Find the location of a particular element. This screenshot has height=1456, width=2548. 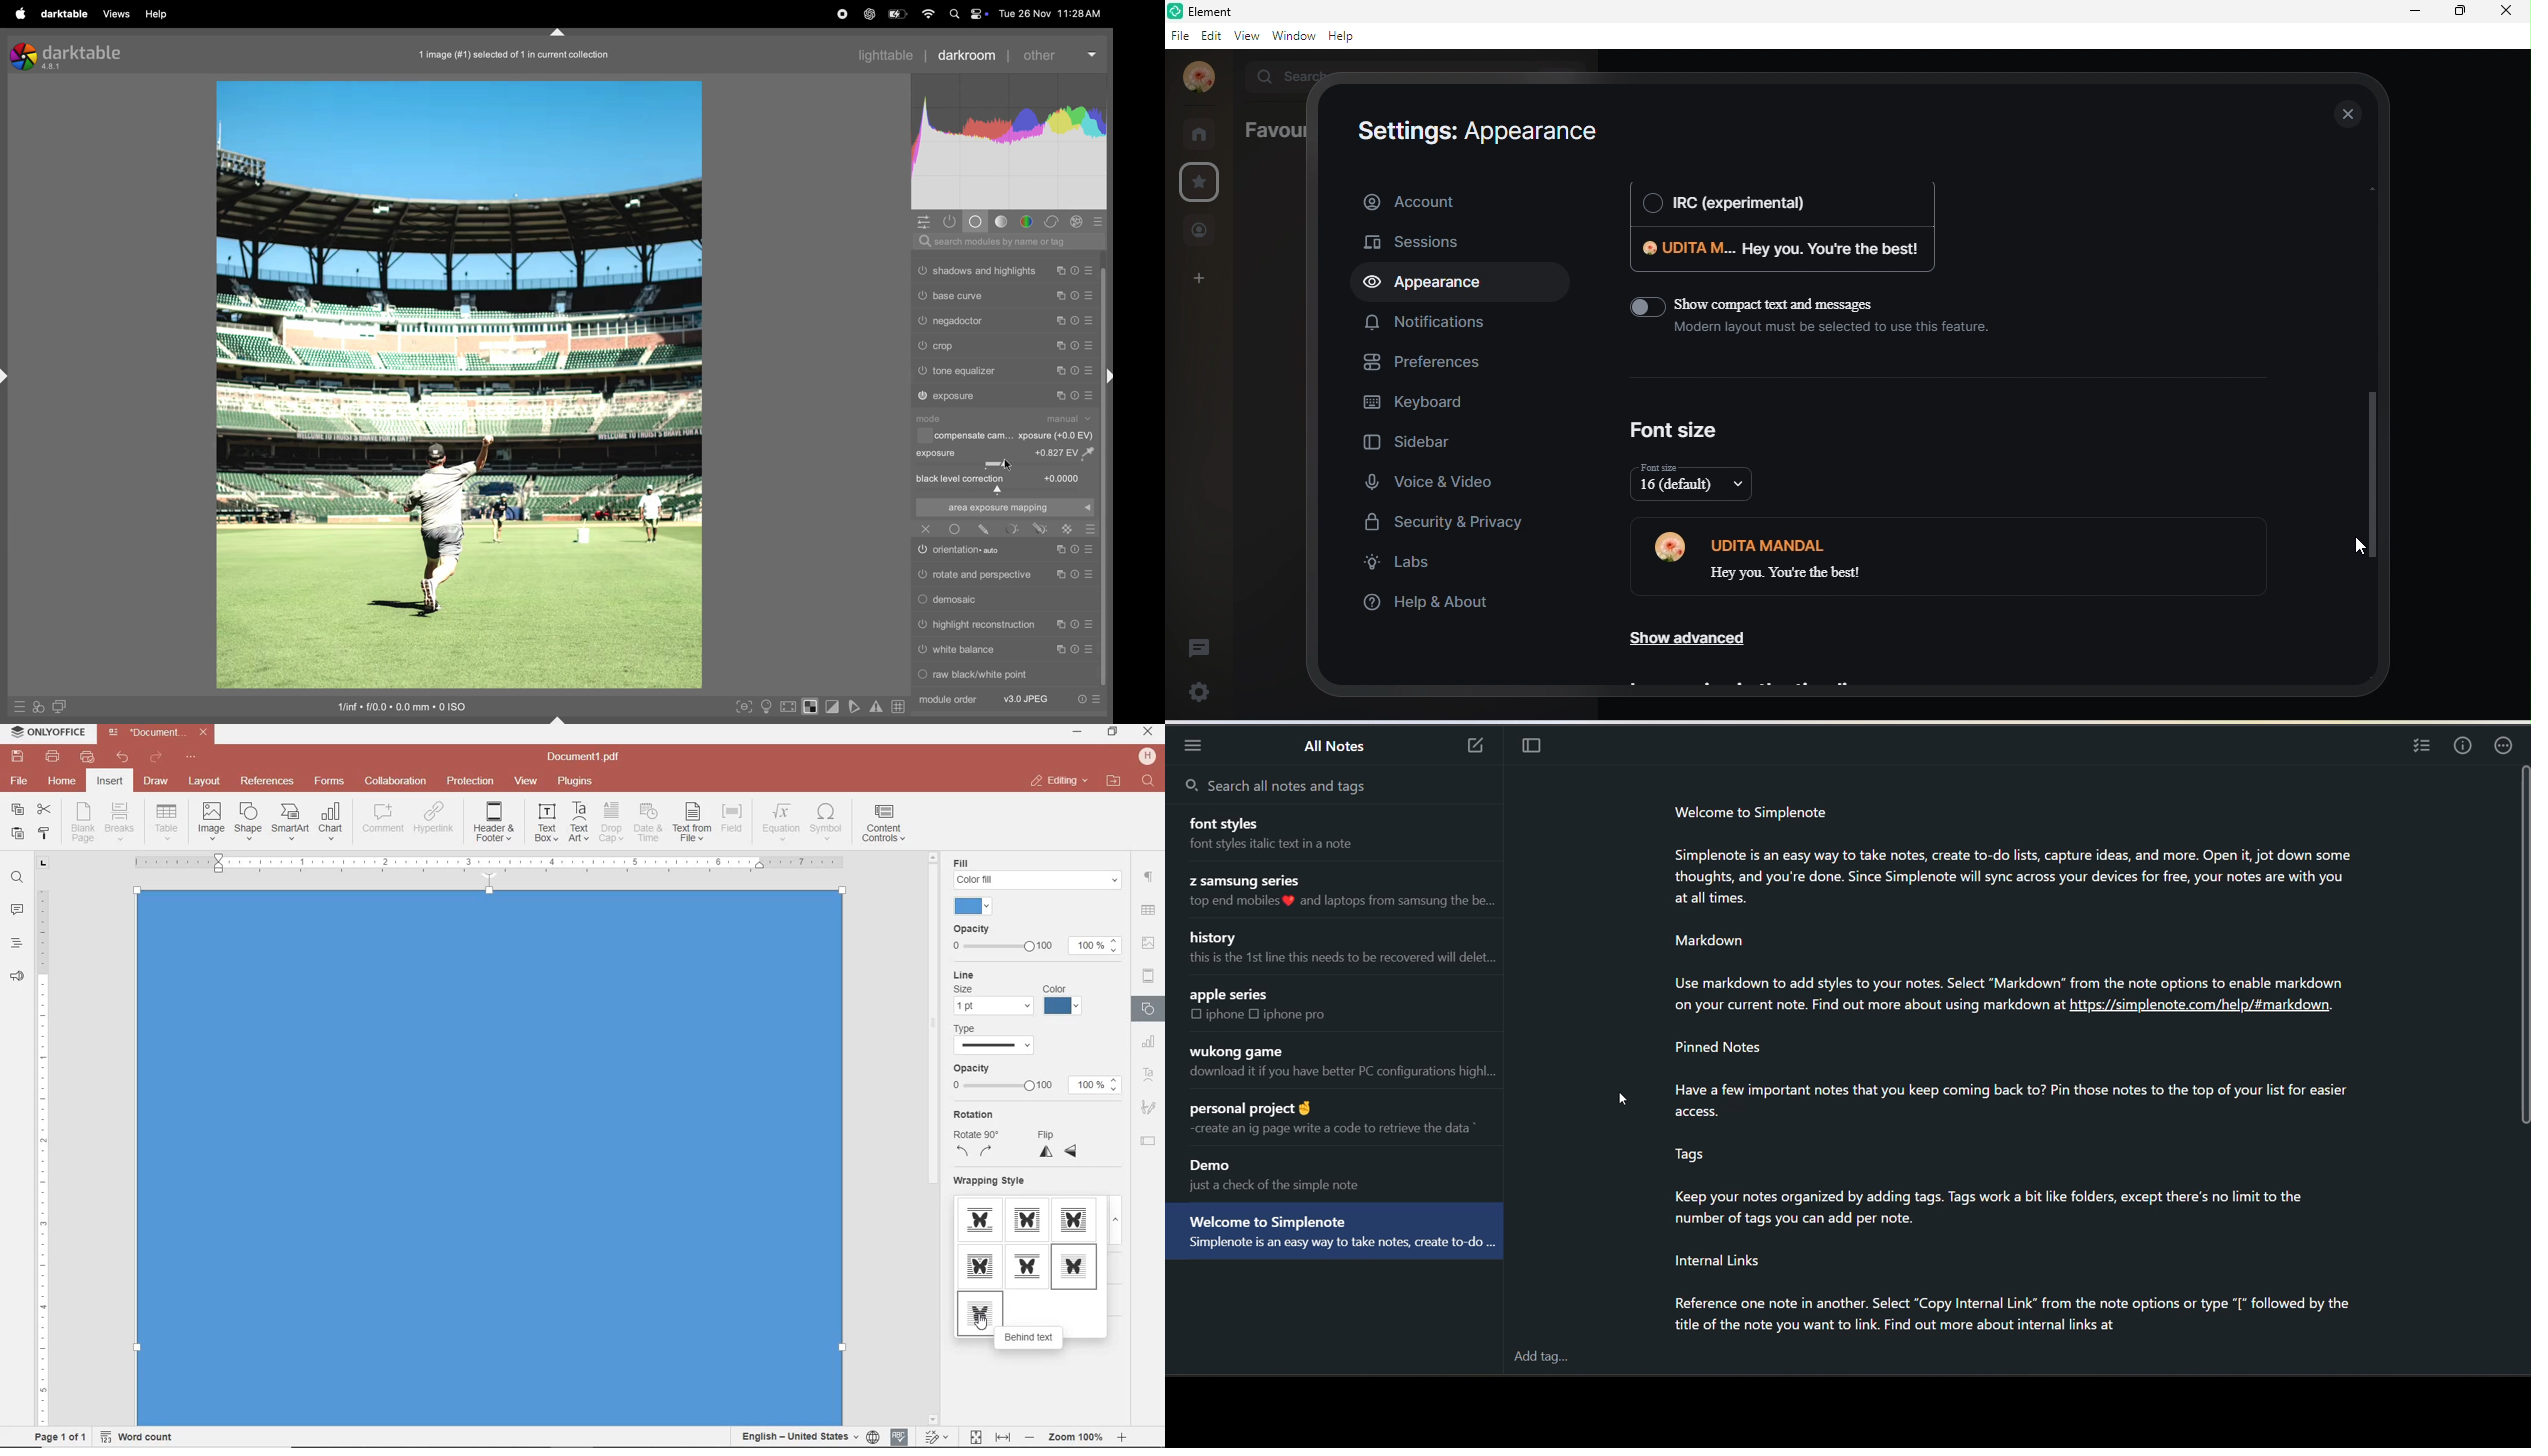

INSERT PAGE OR SECTION BREAK is located at coordinates (119, 822).